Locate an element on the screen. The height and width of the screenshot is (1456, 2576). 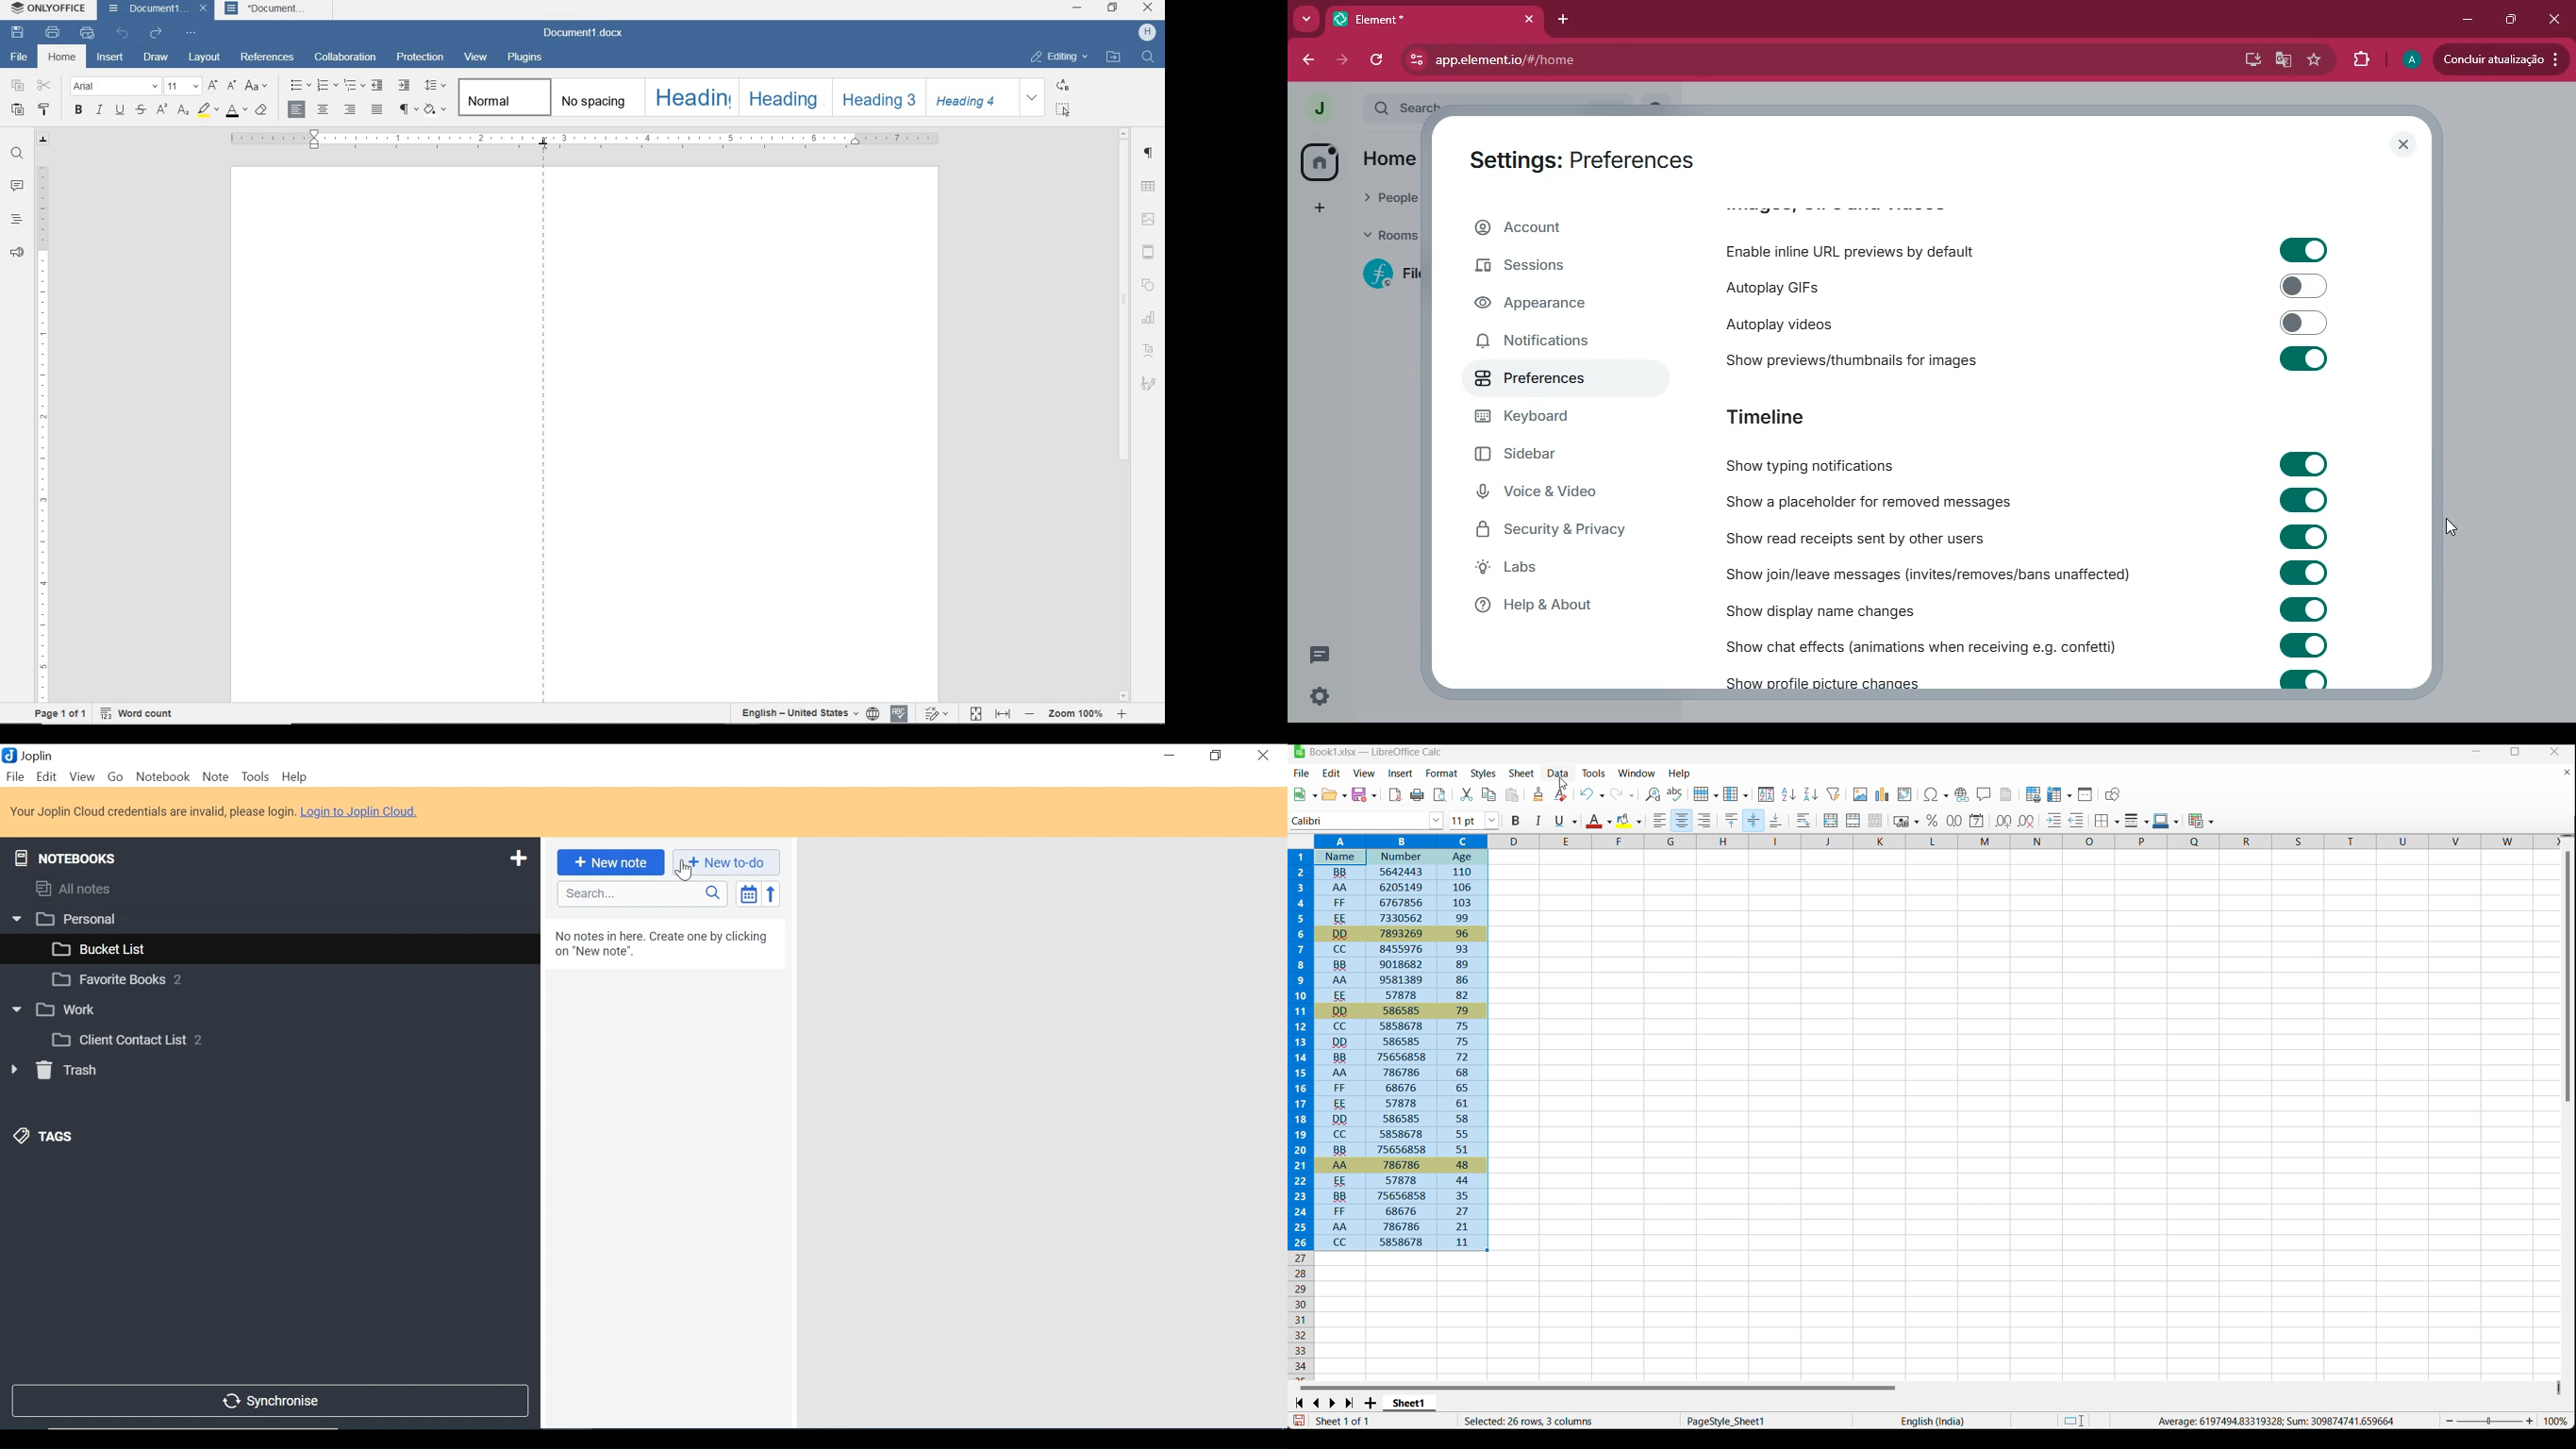
show previews/thumbnails for images is located at coordinates (1846, 358).